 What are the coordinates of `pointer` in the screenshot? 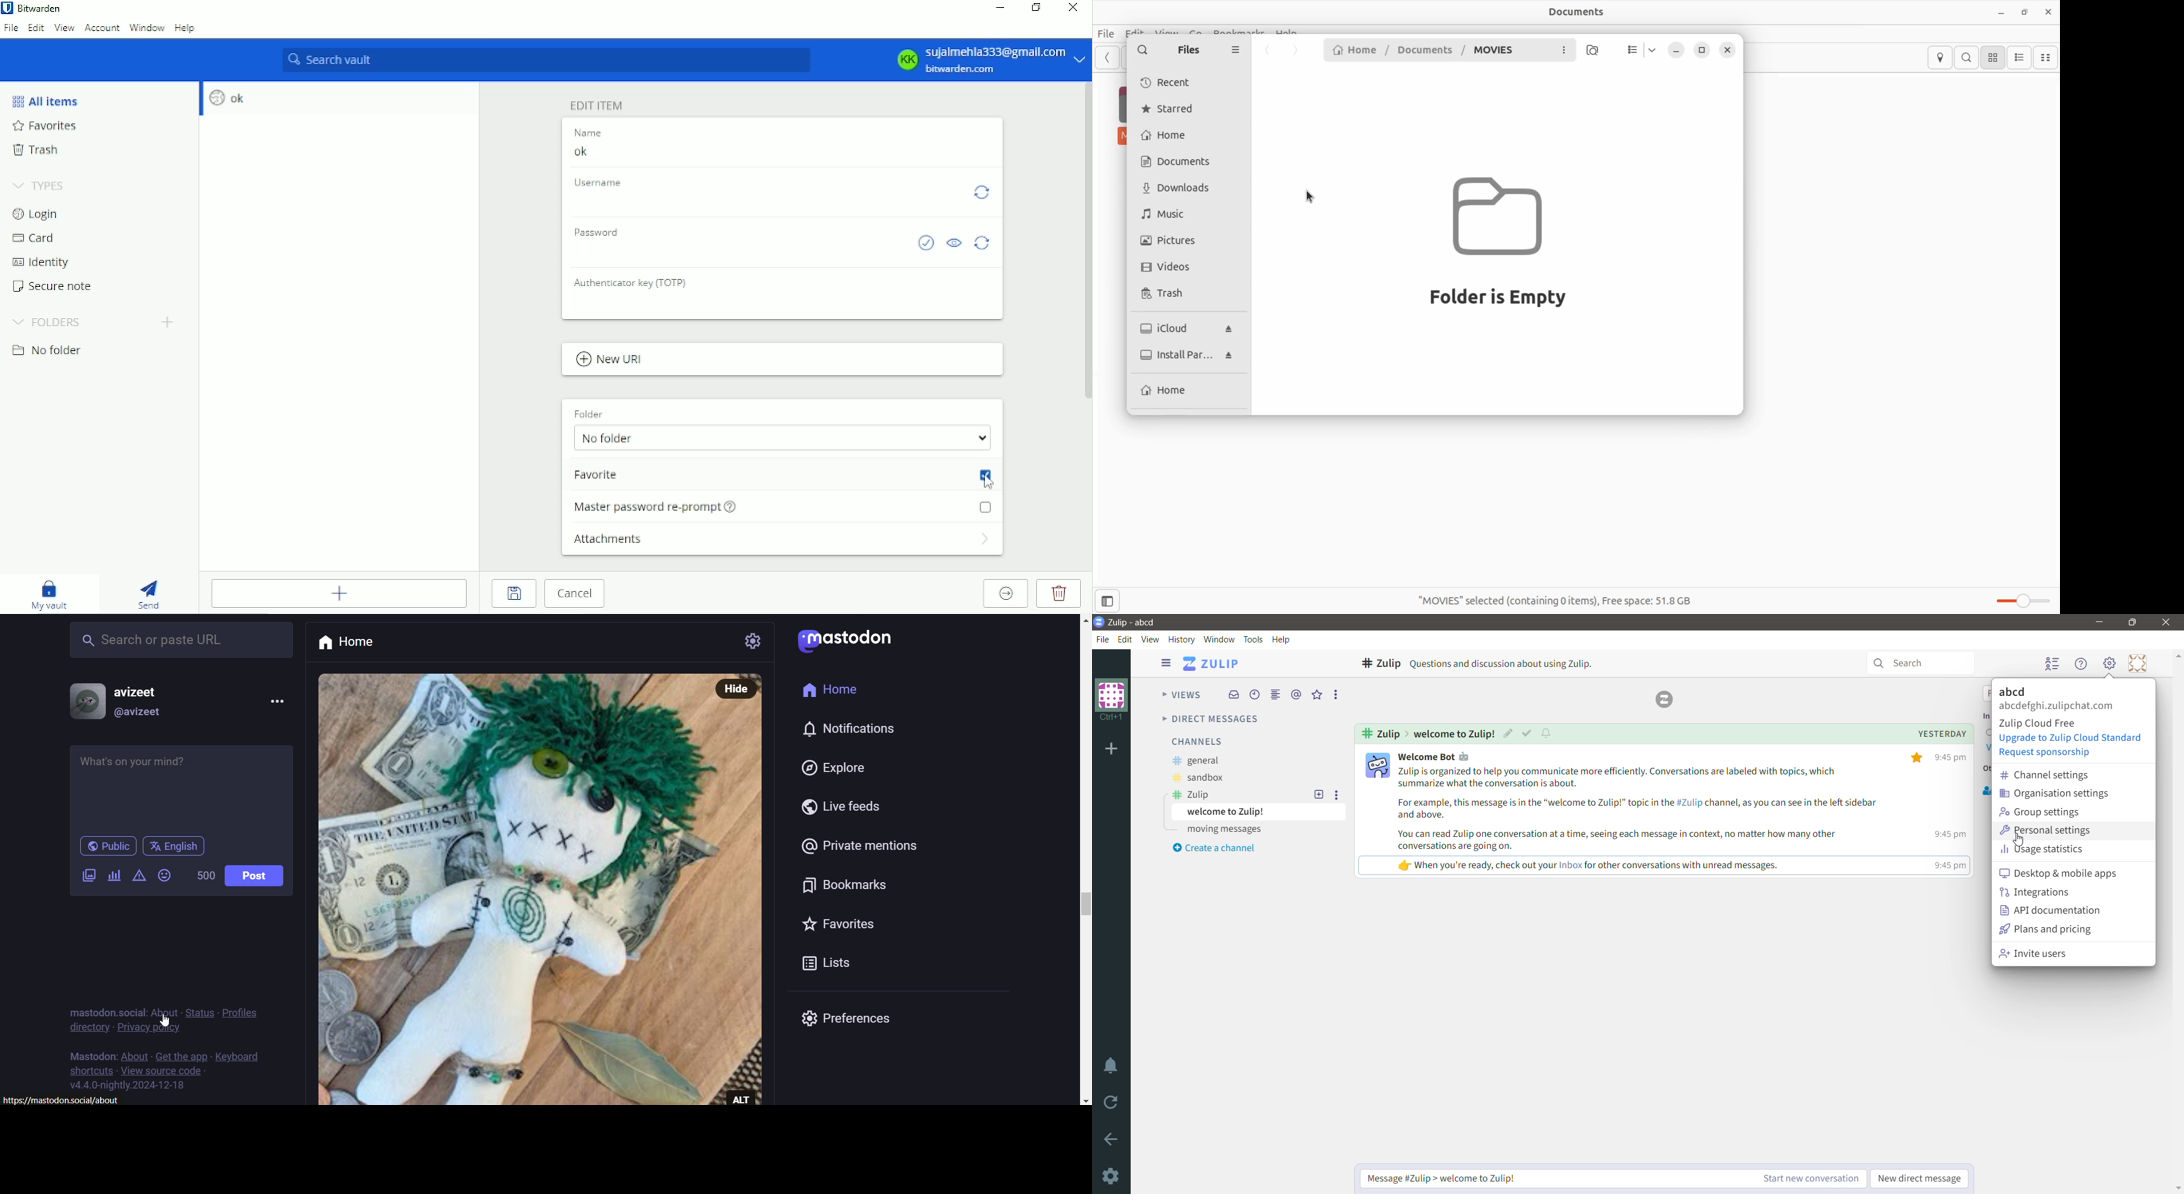 It's located at (2021, 842).